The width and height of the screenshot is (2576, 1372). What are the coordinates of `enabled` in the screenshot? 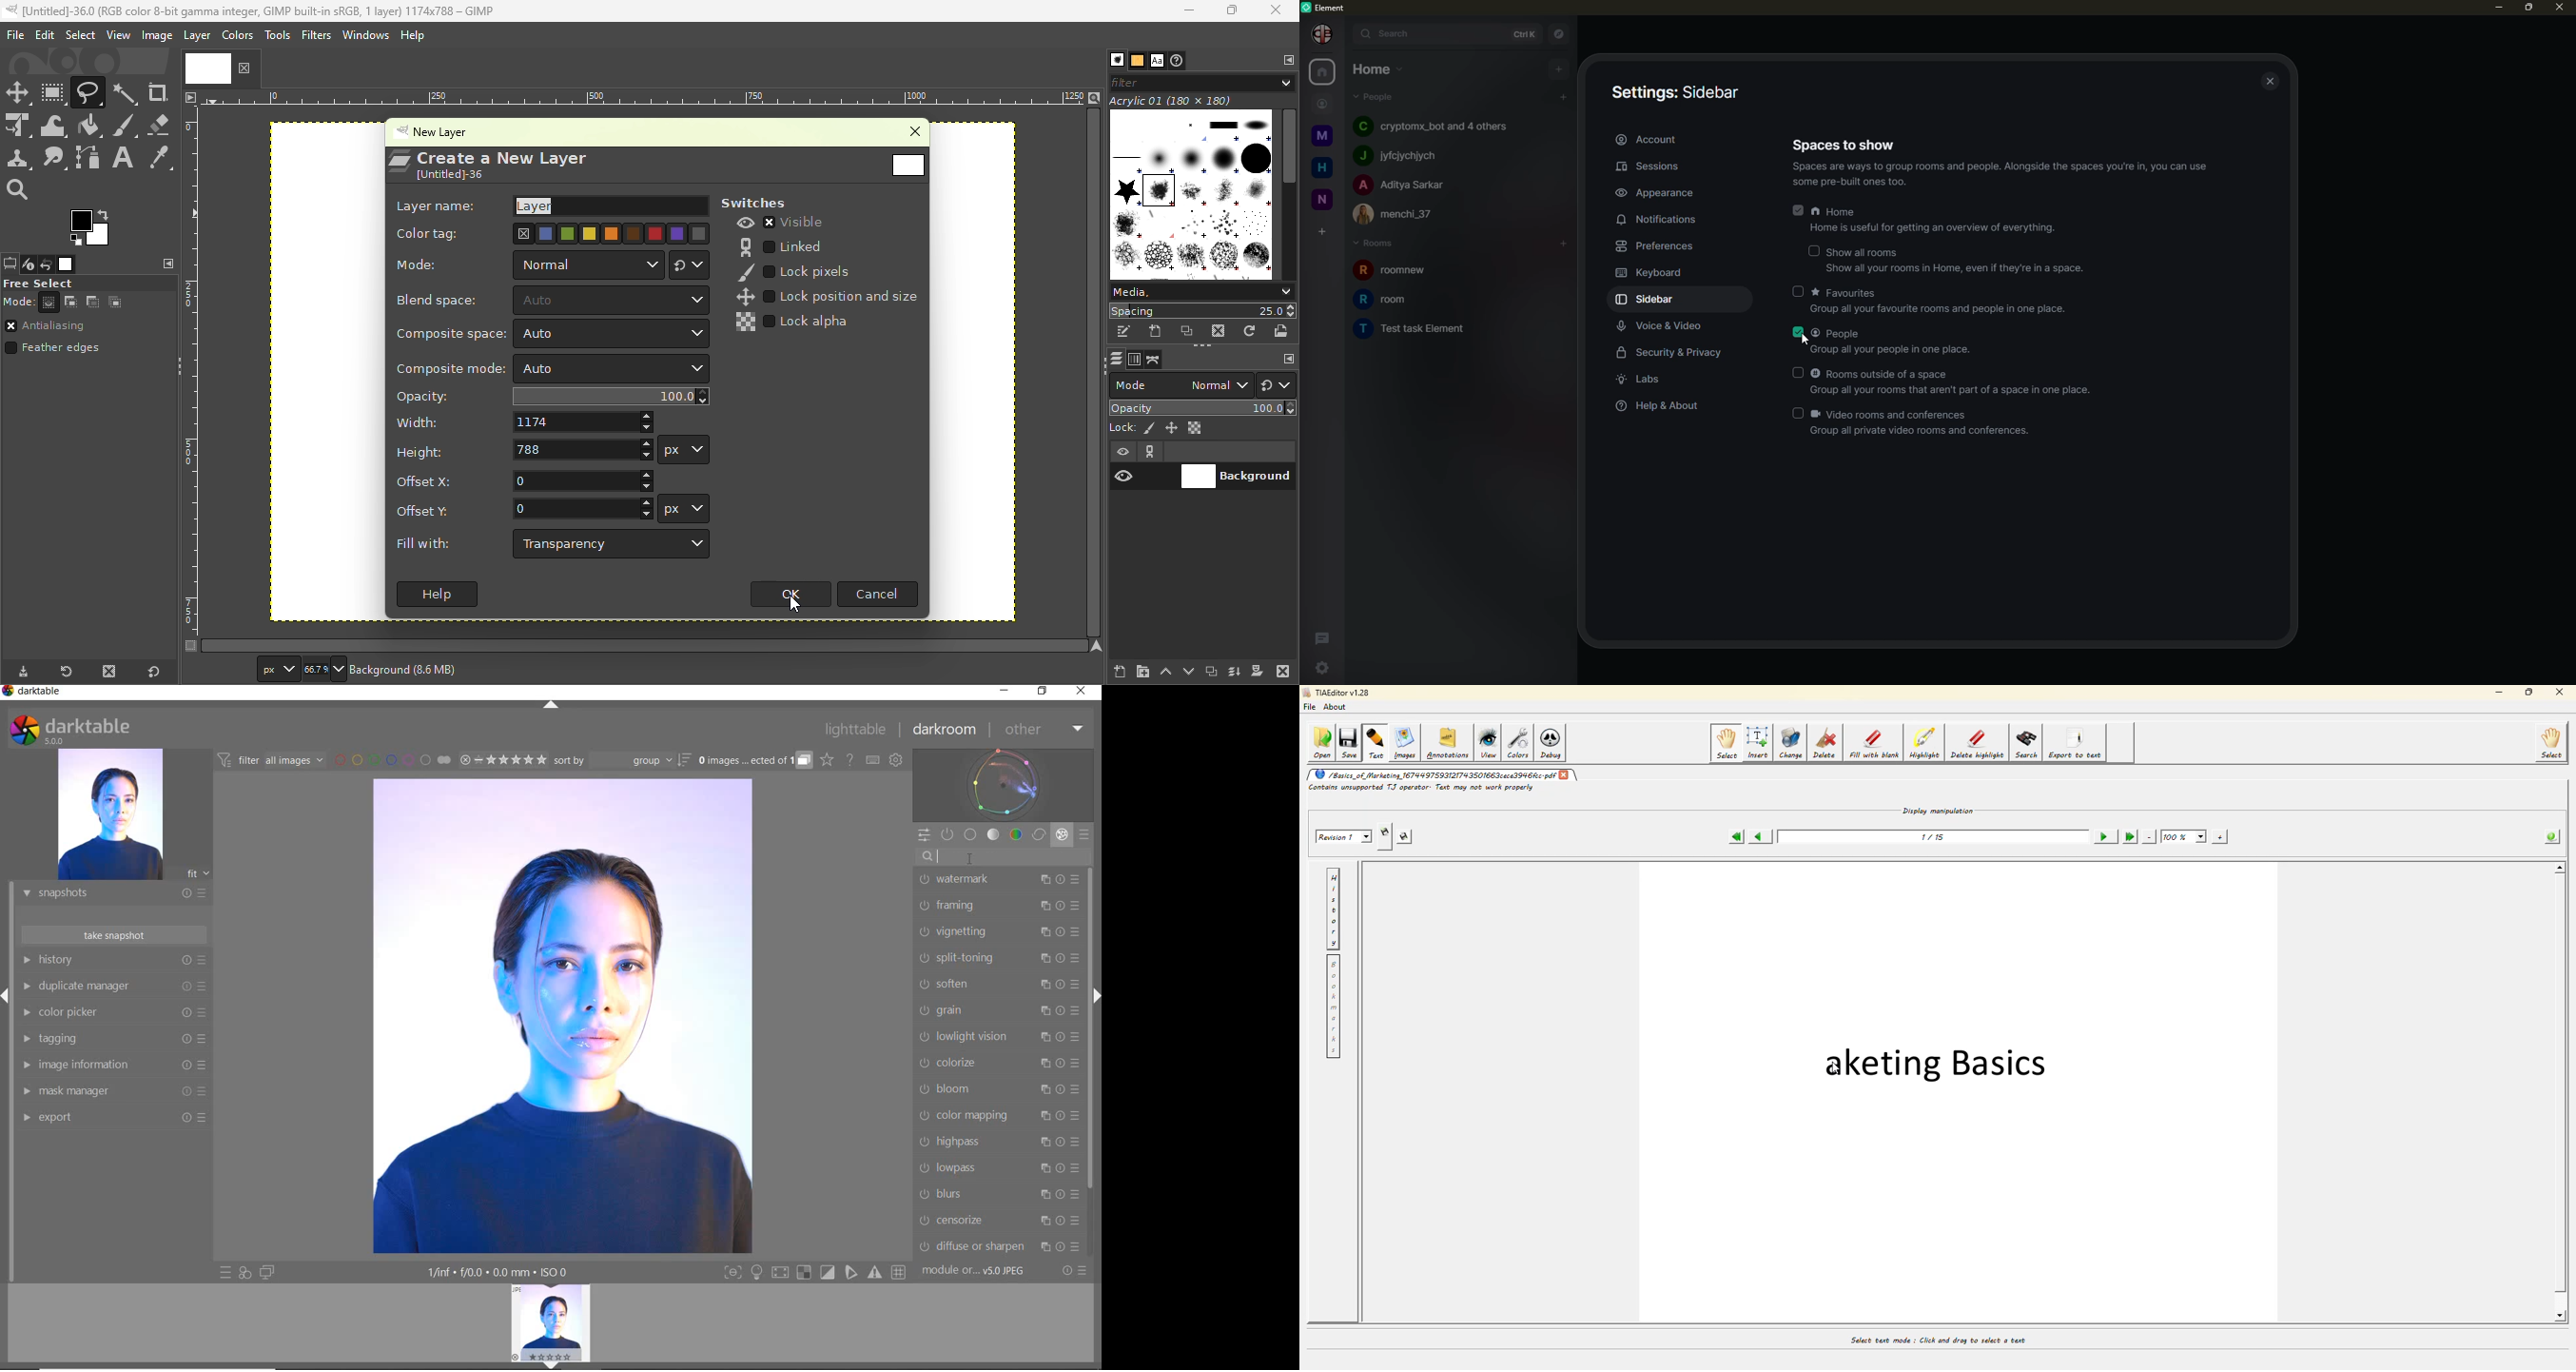 It's located at (1800, 331).